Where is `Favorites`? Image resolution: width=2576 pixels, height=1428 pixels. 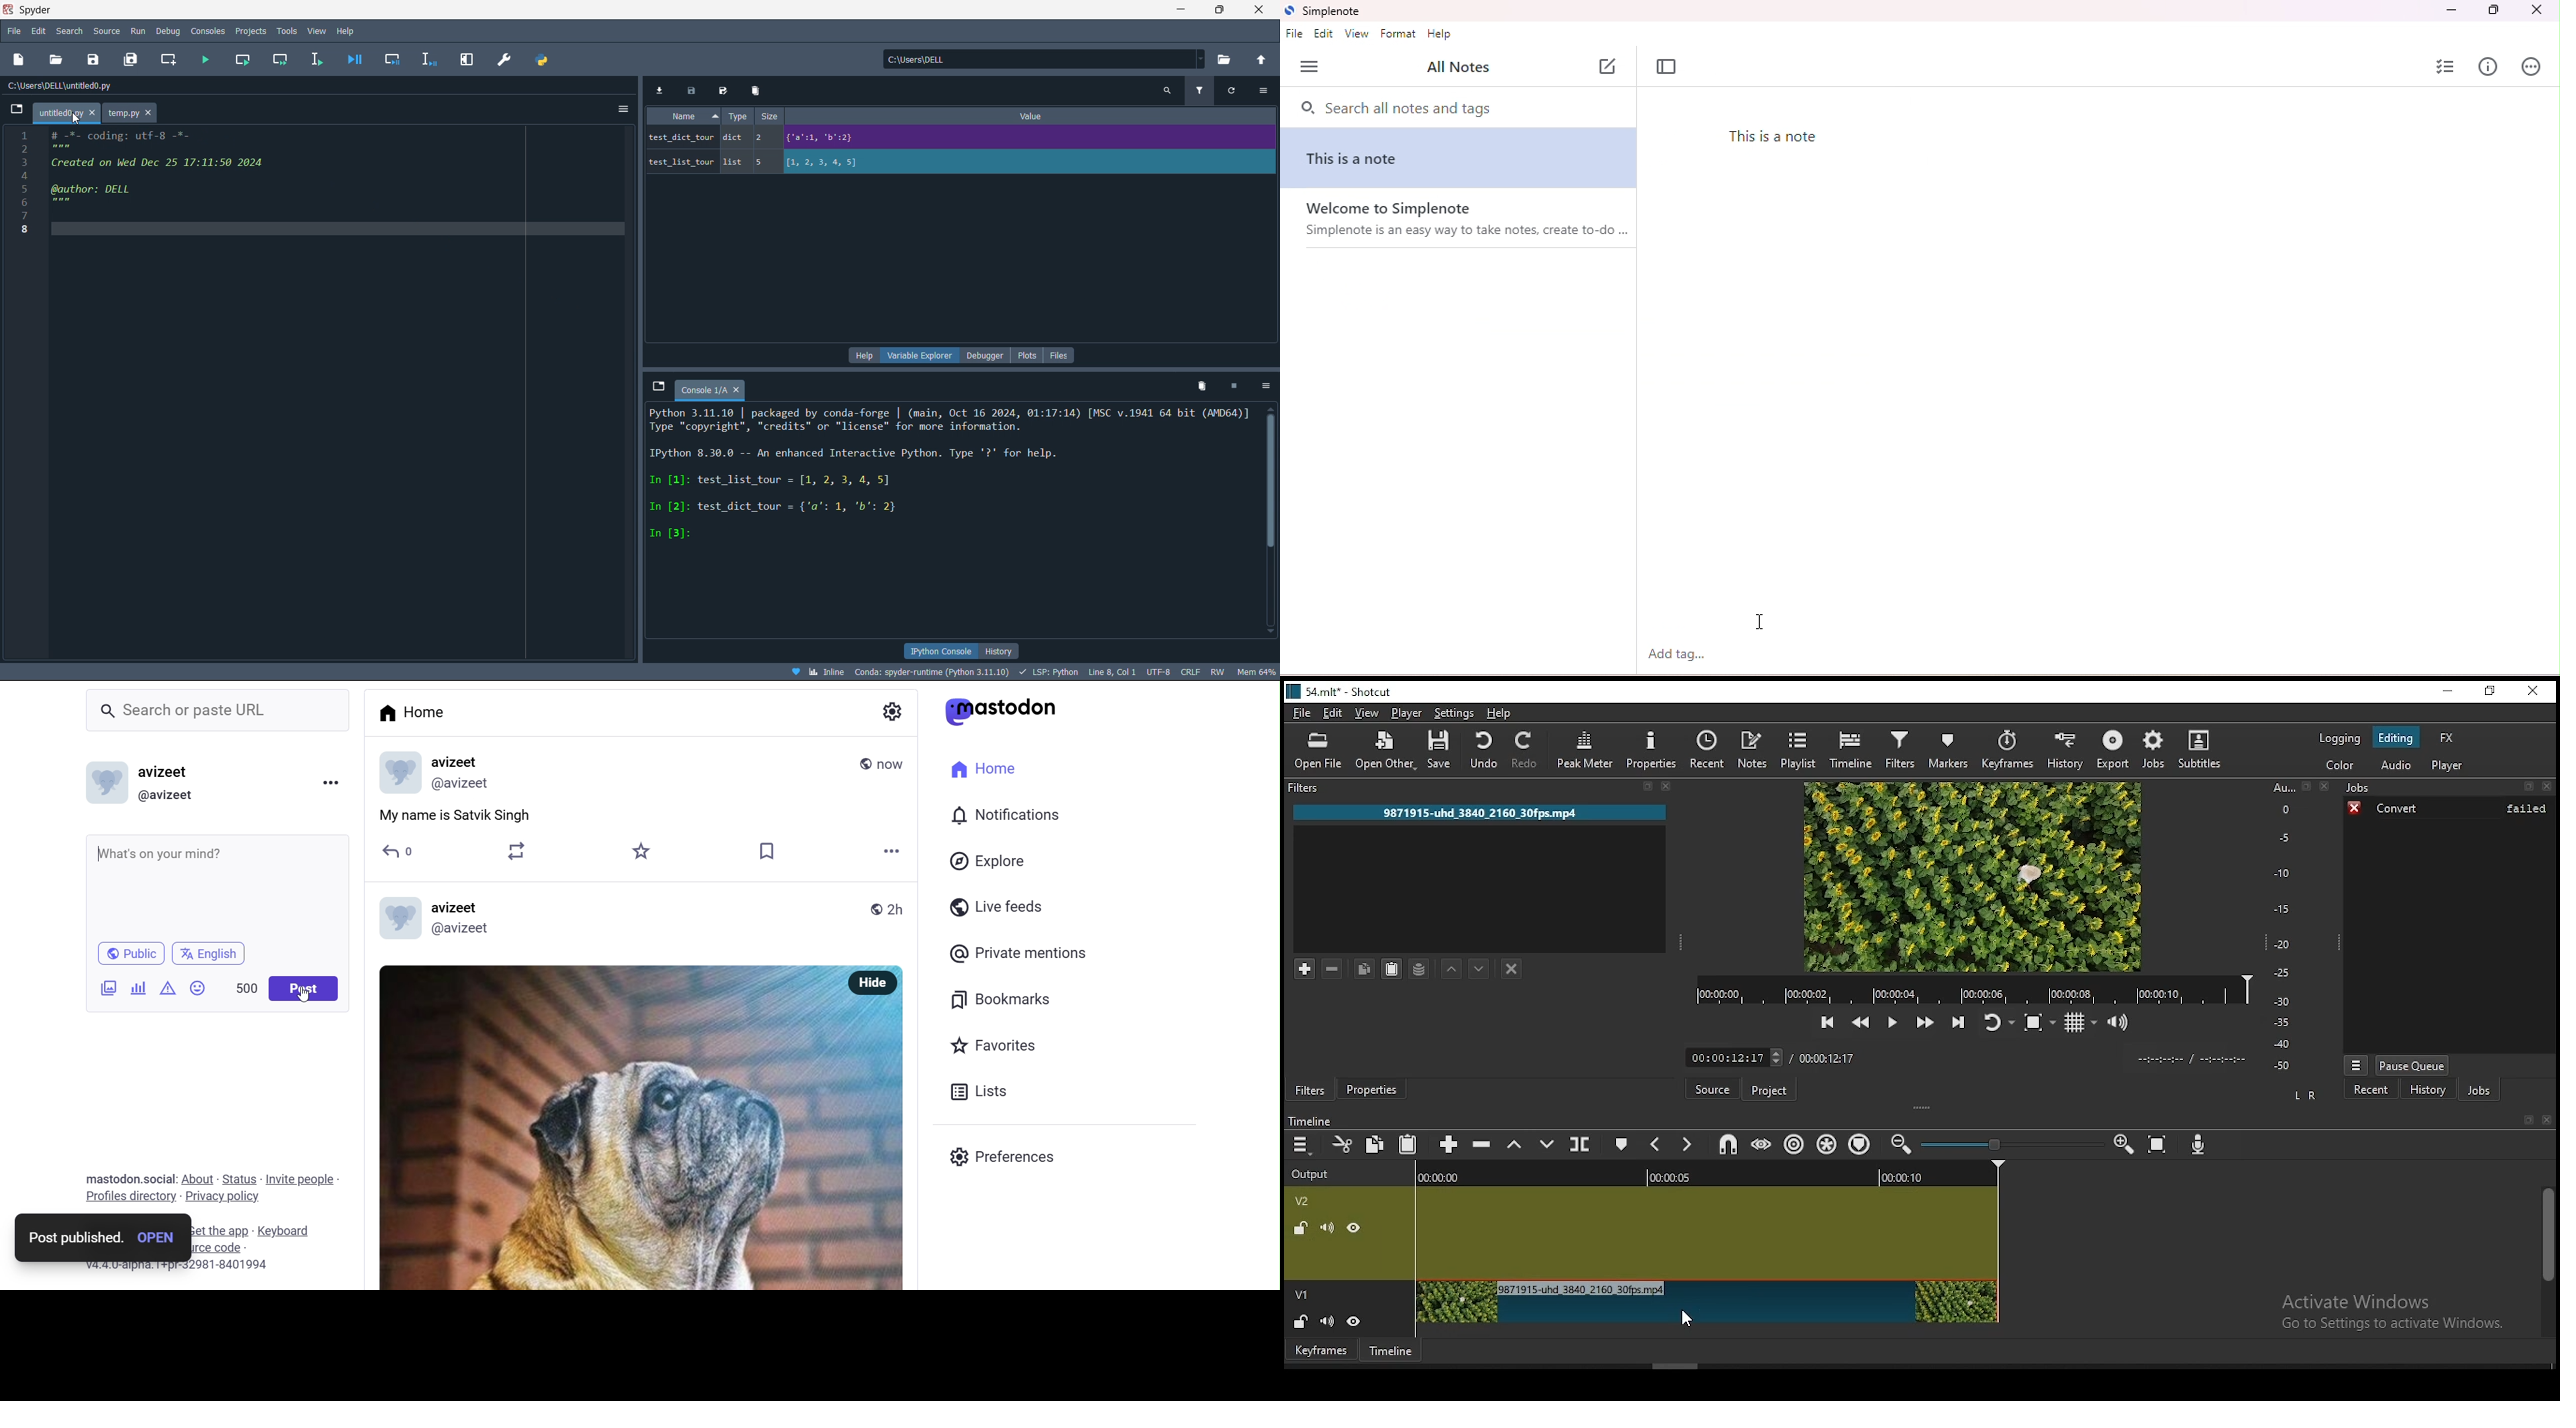 Favorites is located at coordinates (996, 1048).